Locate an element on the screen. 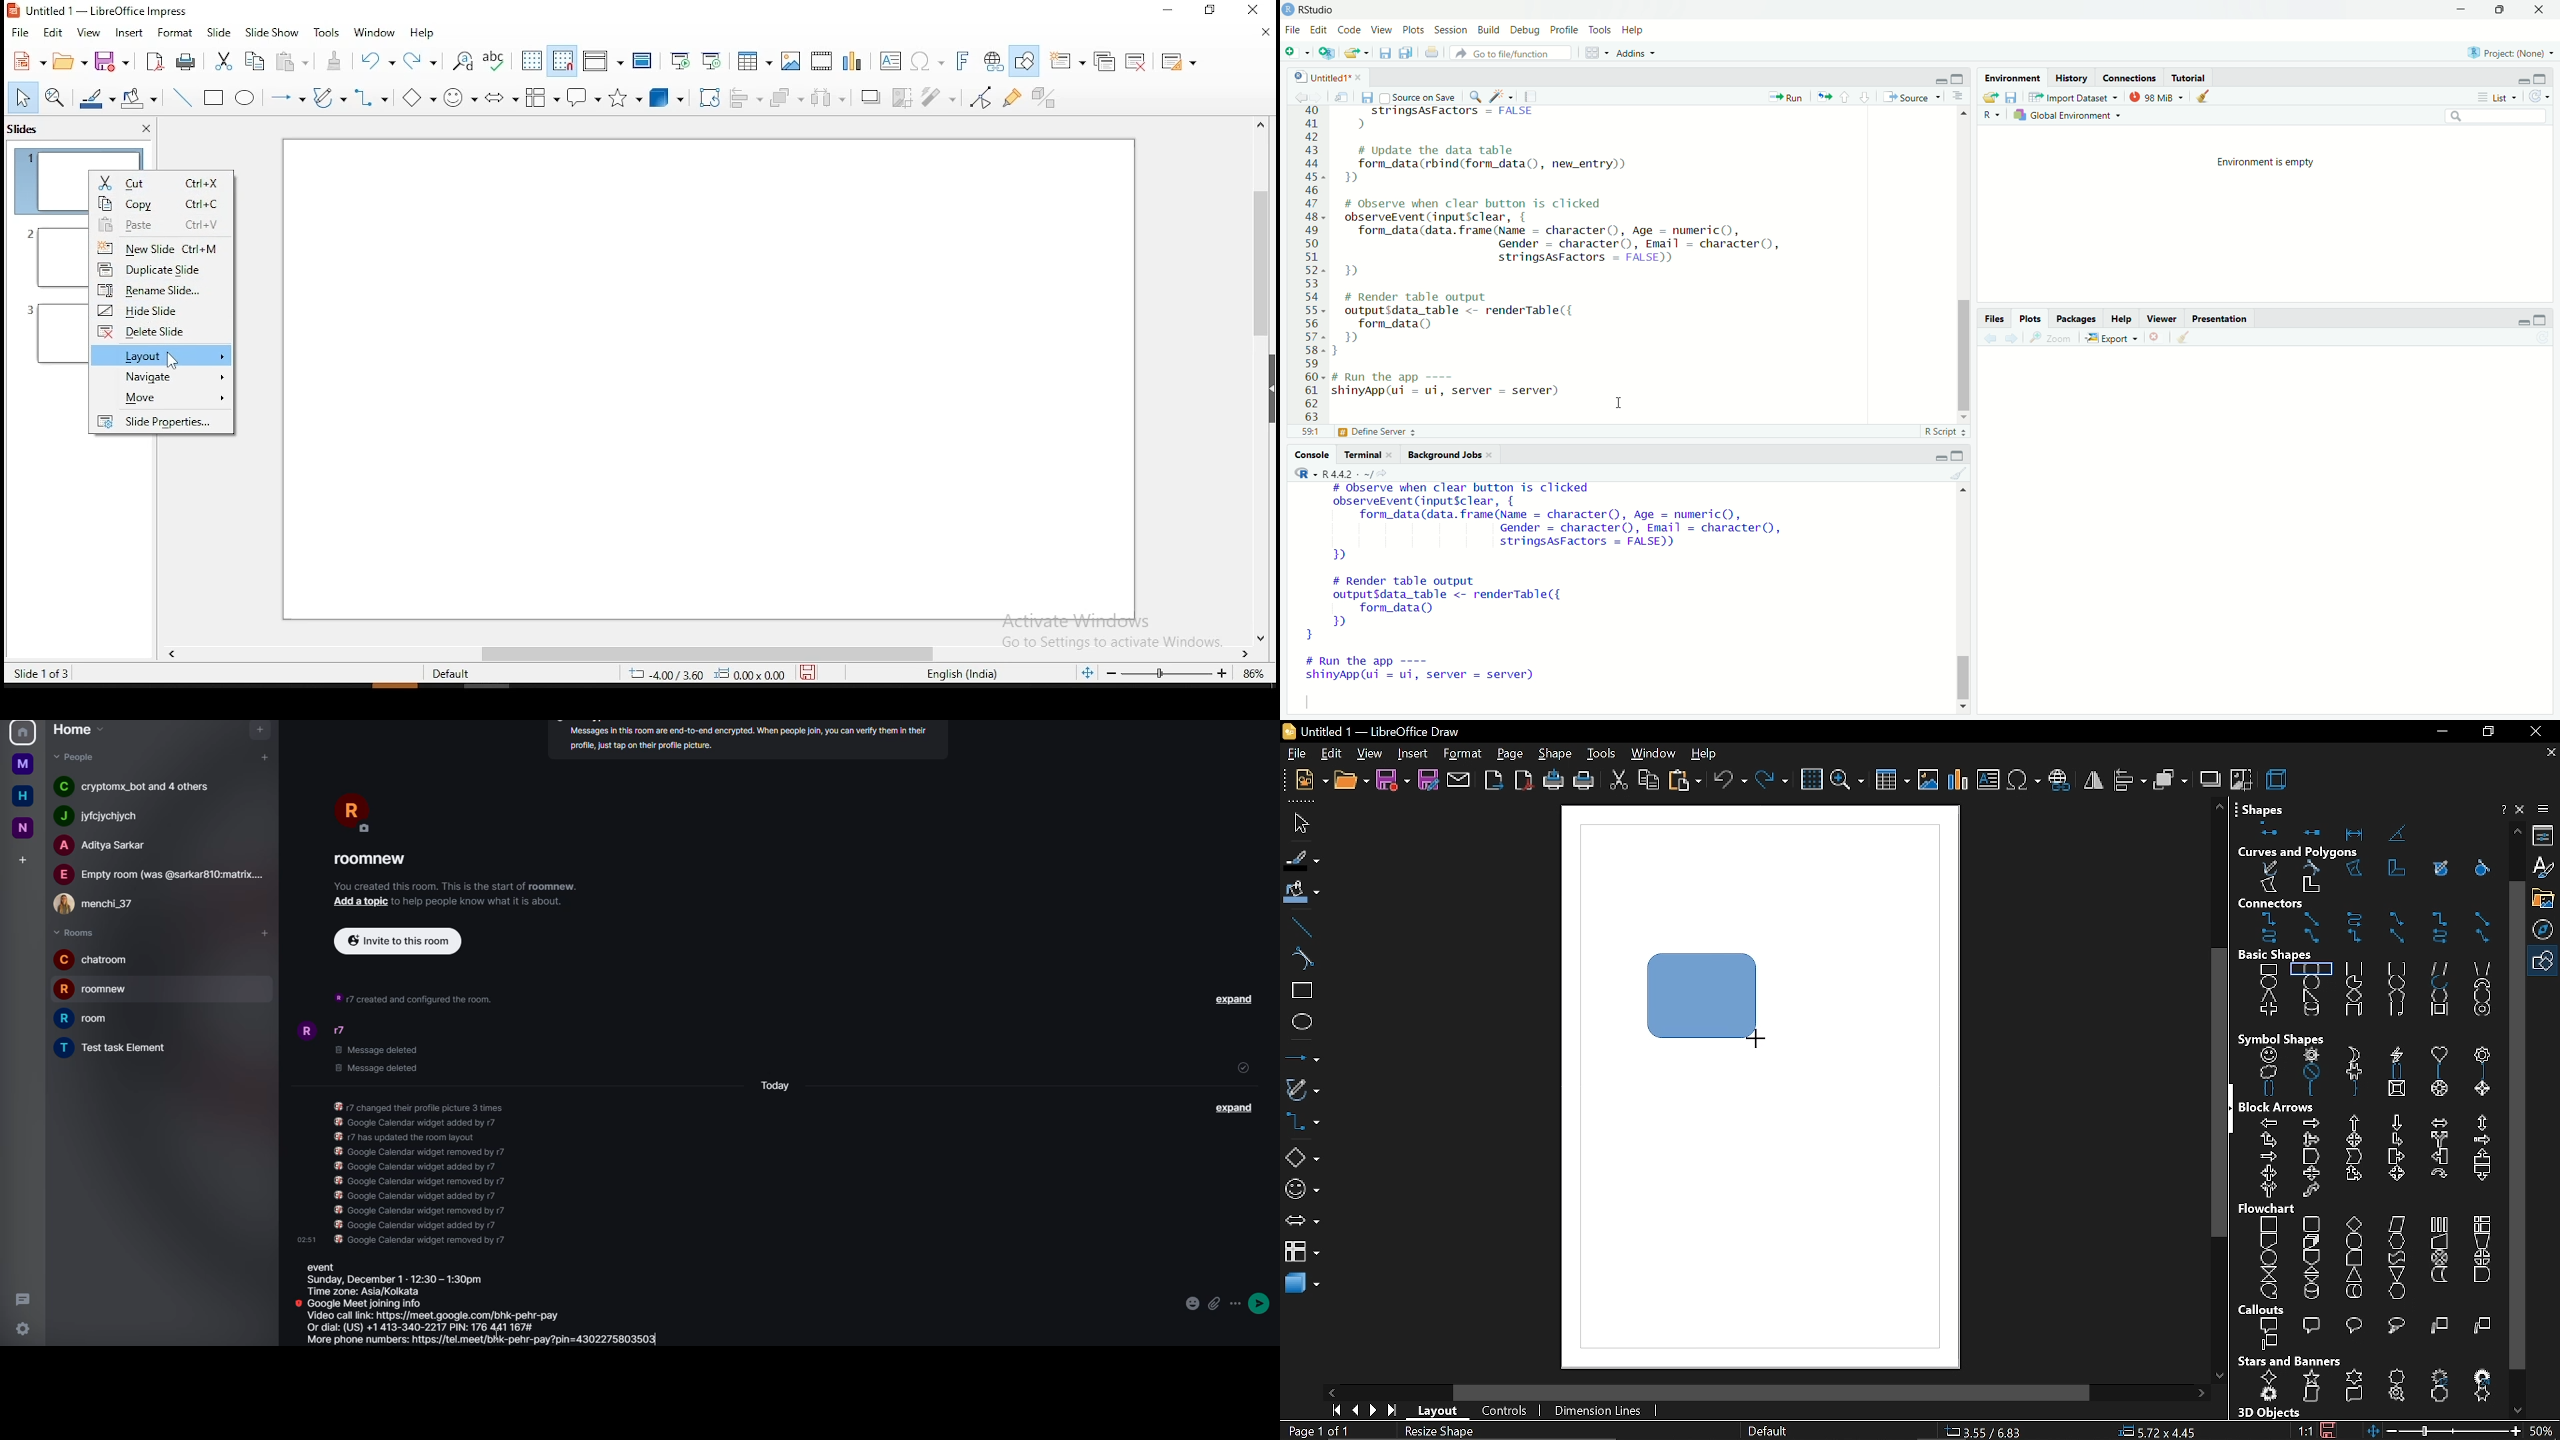  Tools is located at coordinates (1600, 29).